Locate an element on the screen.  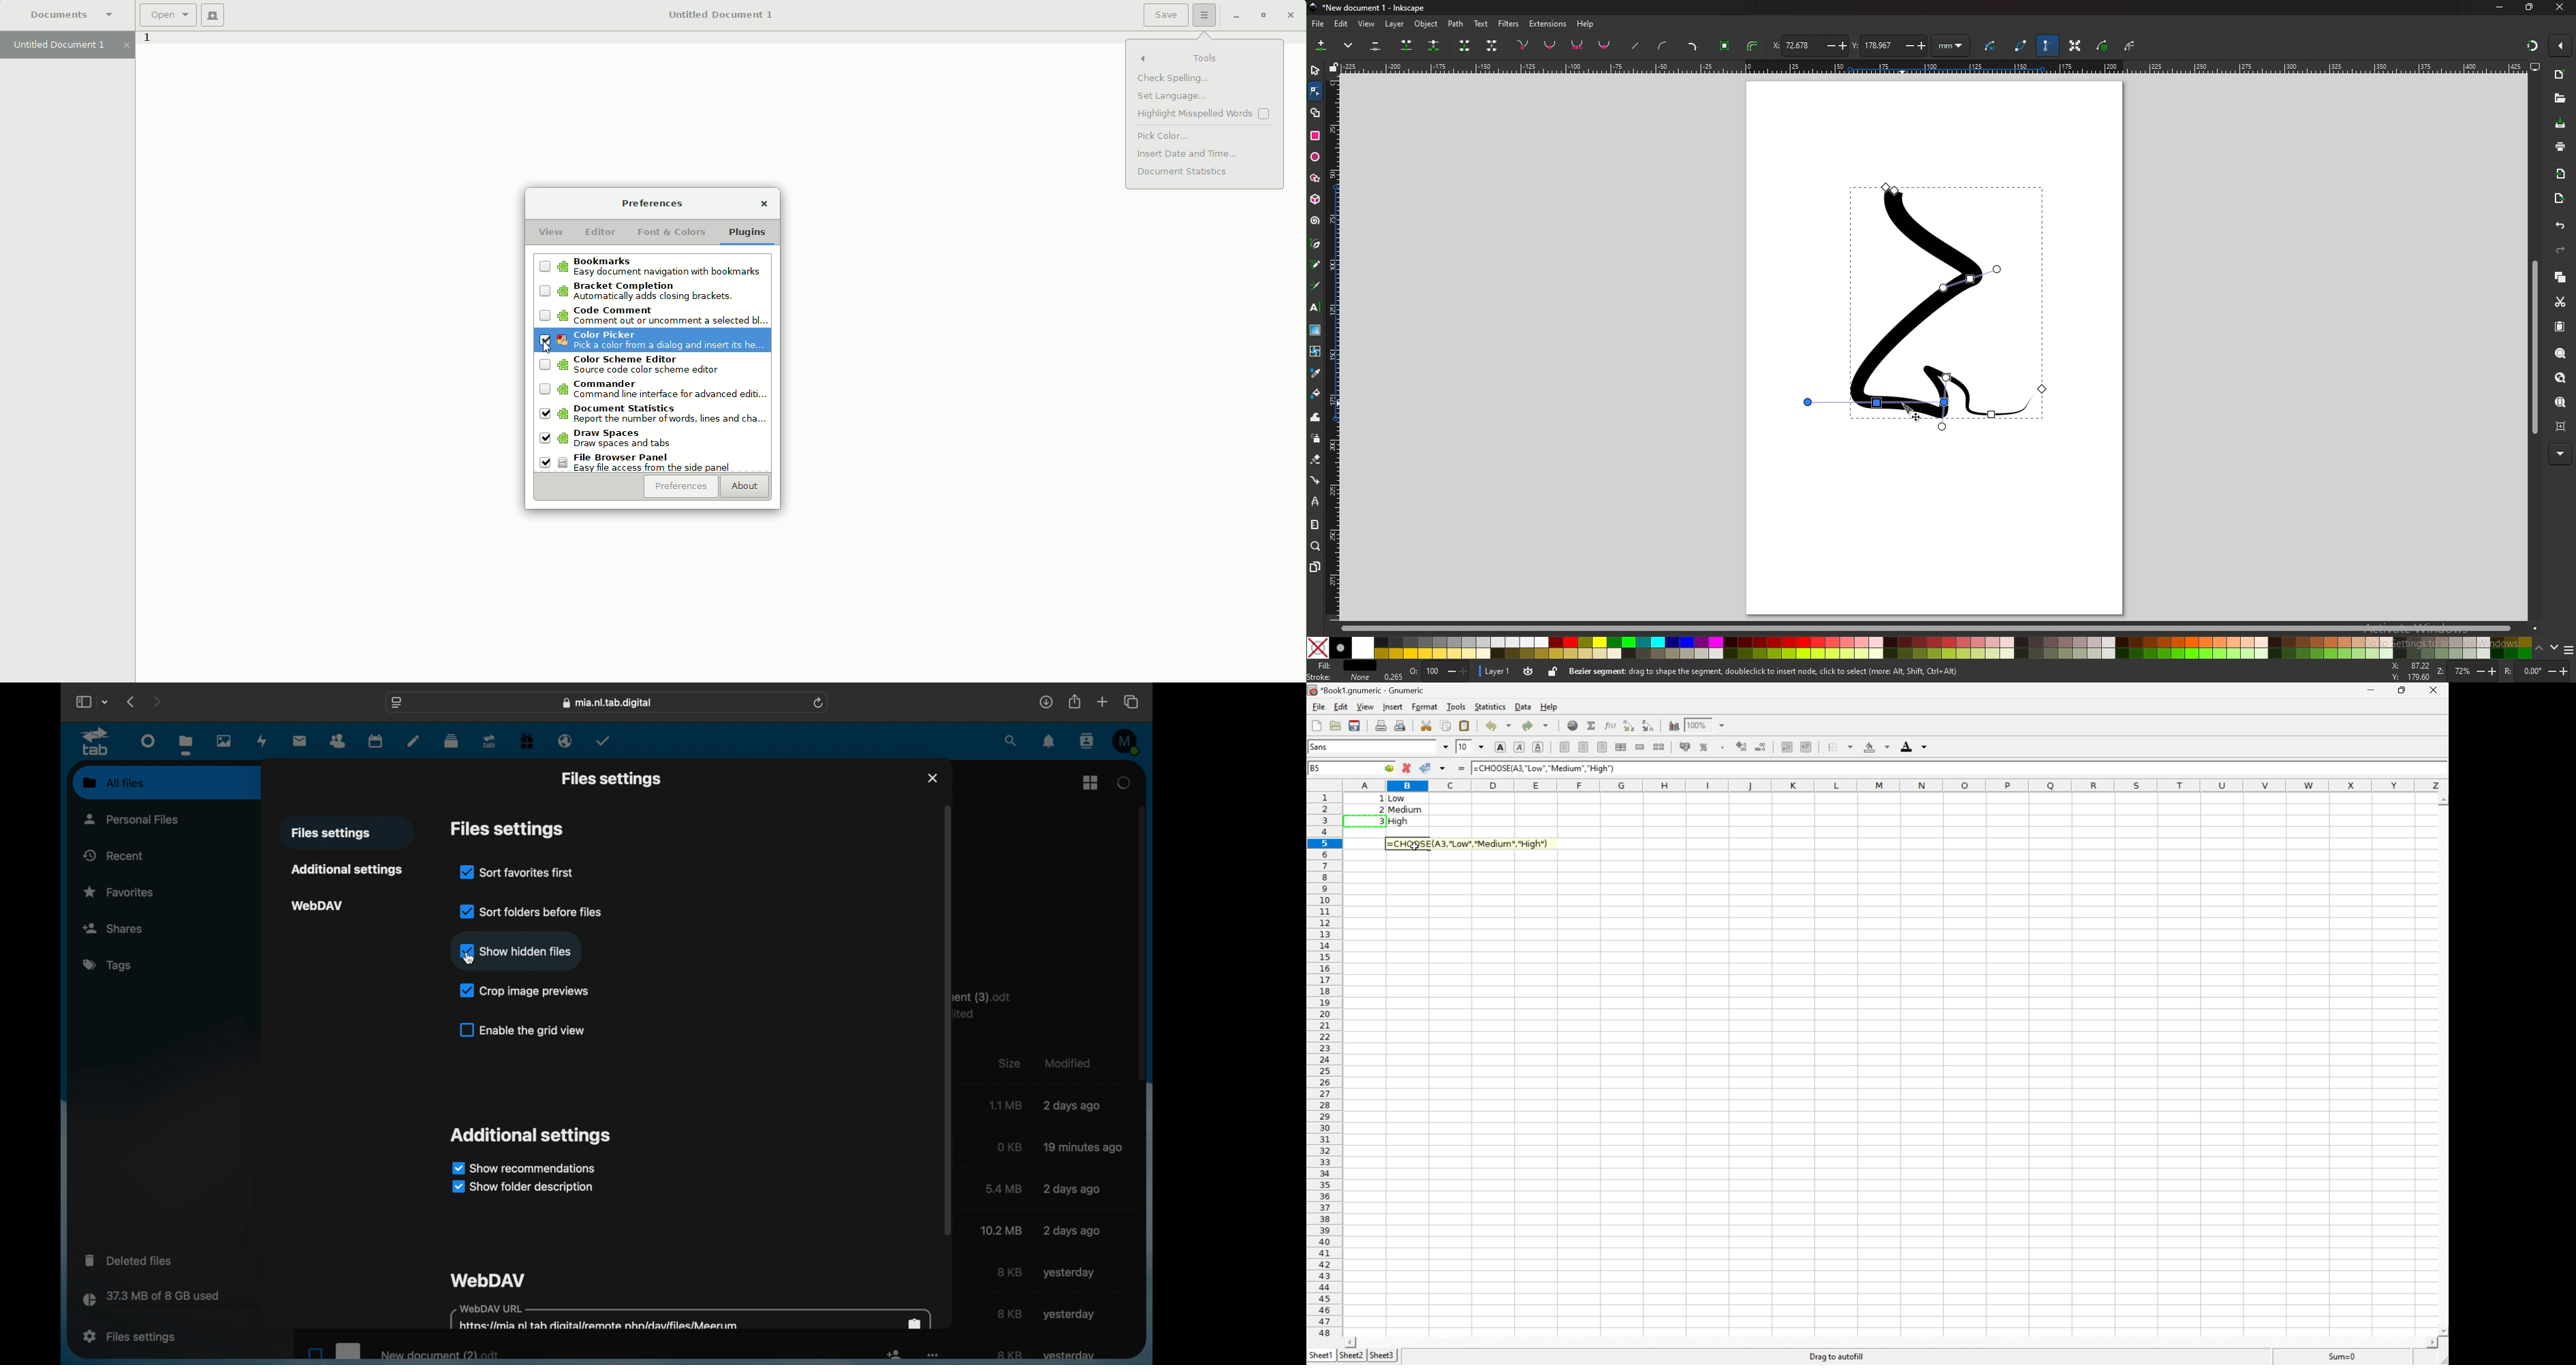
Minimize is located at coordinates (2370, 689).